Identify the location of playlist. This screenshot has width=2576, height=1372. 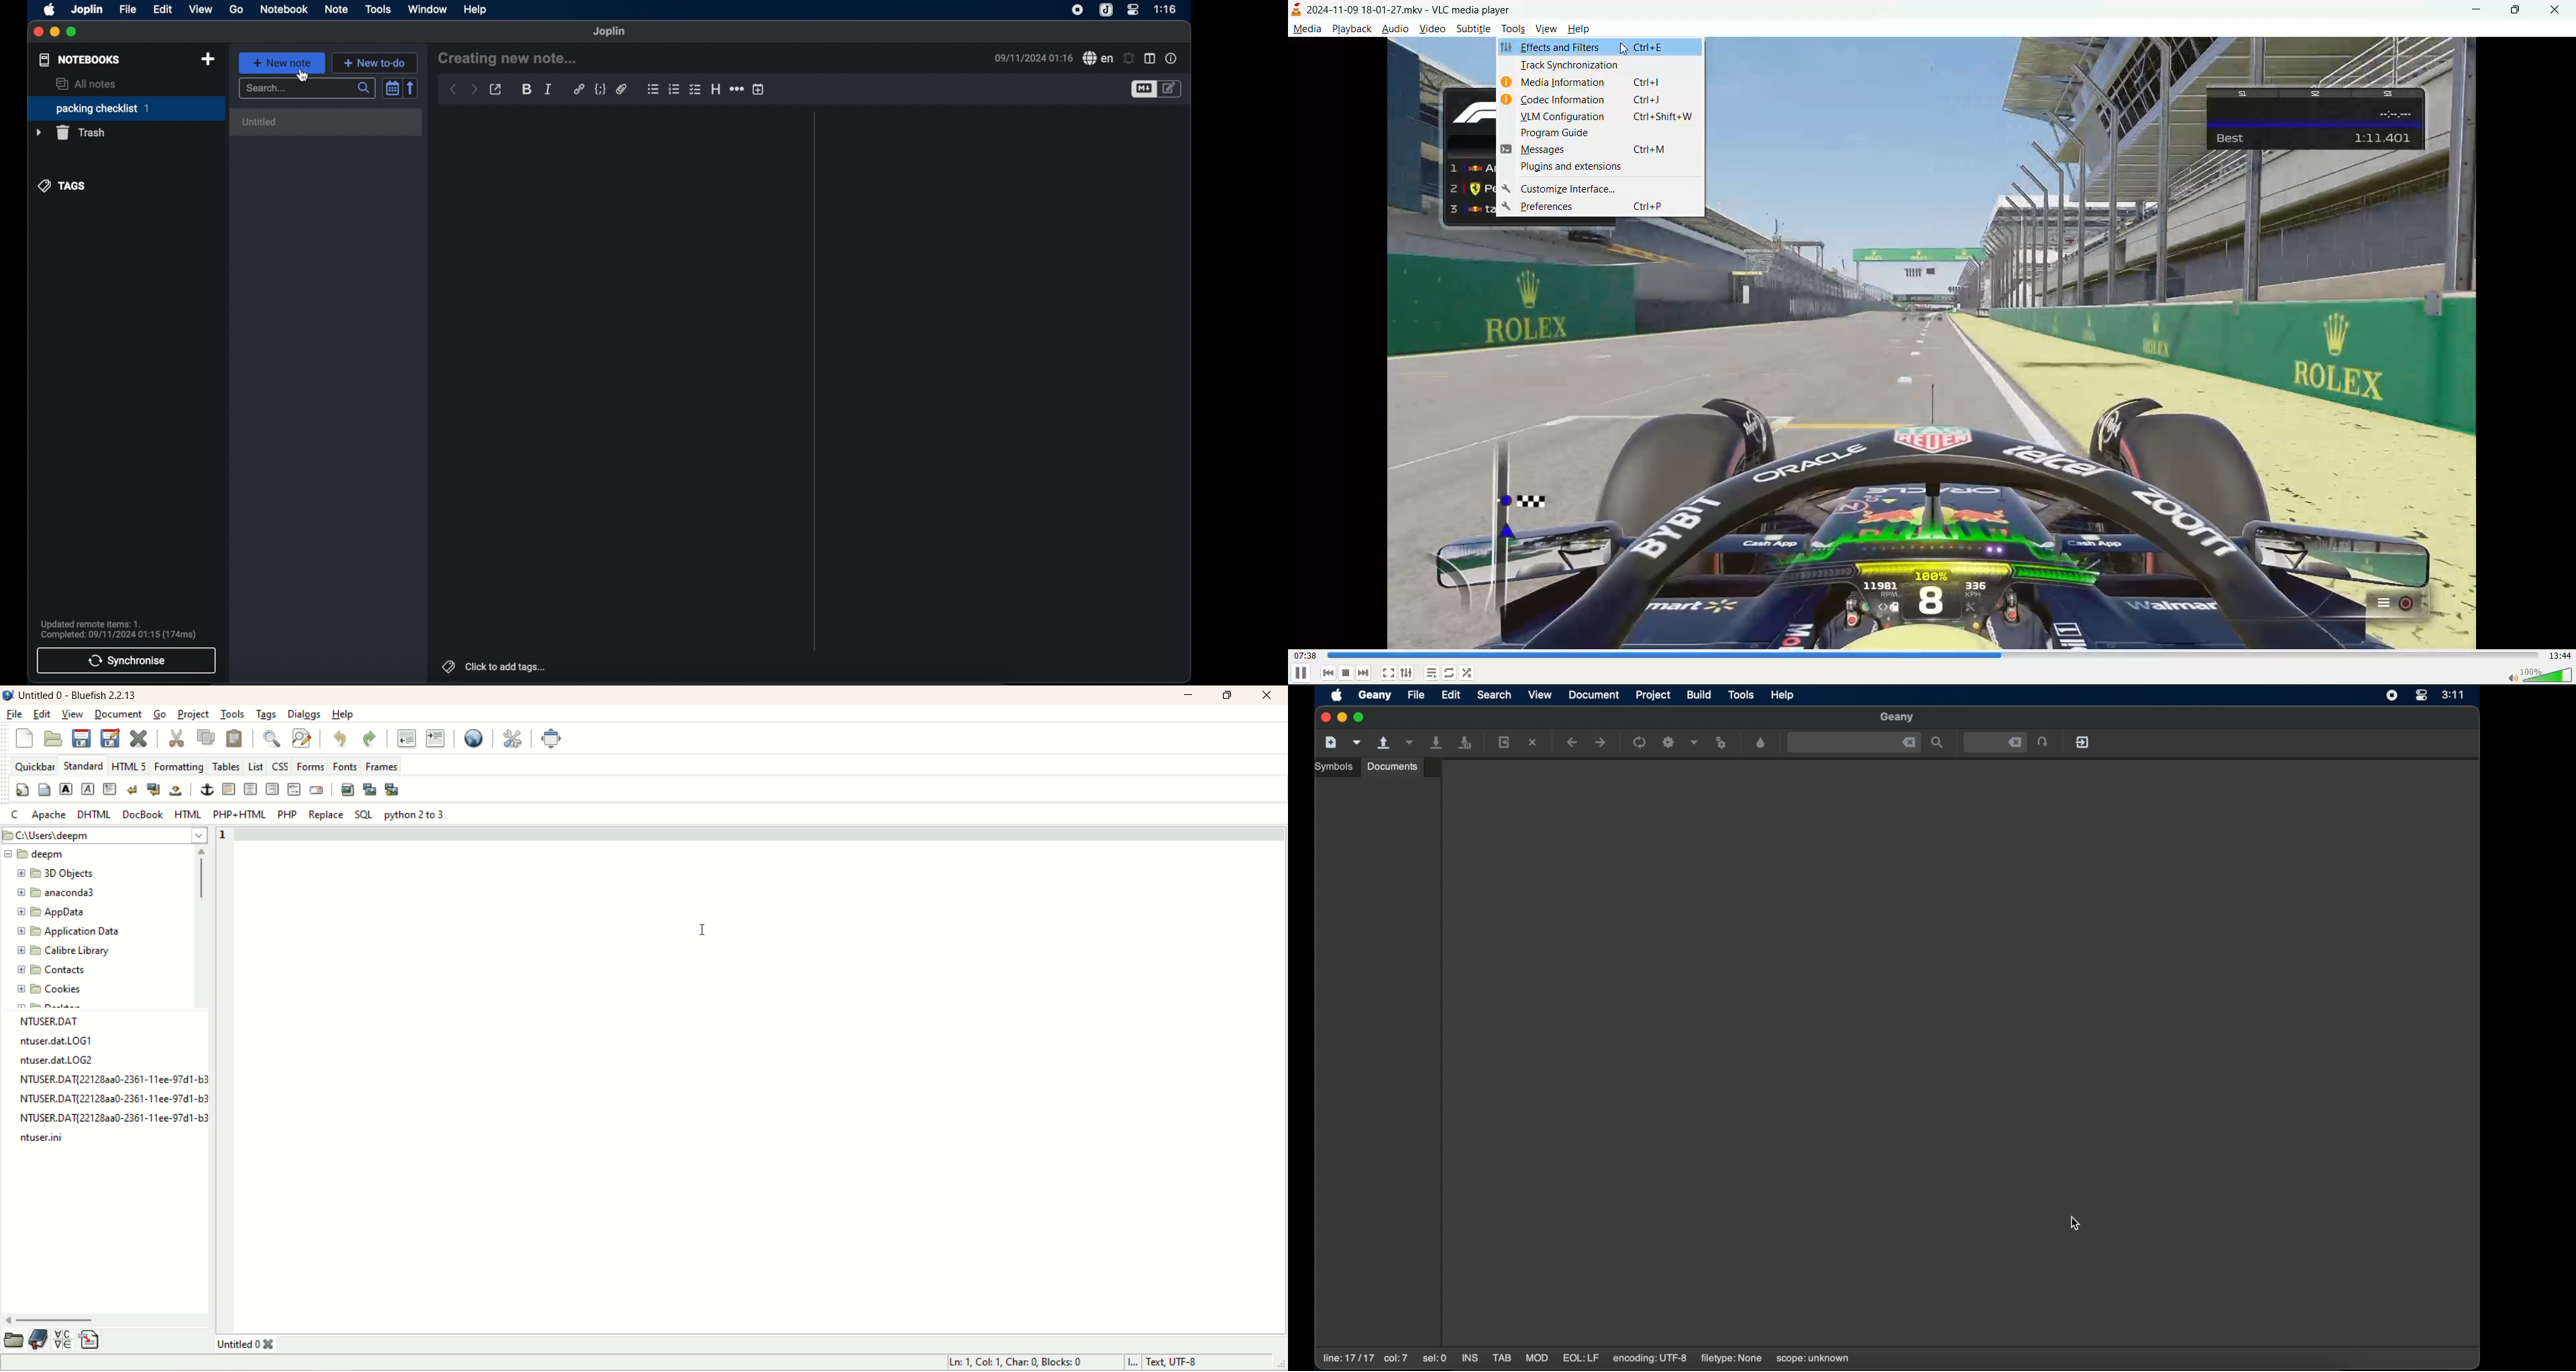
(1432, 673).